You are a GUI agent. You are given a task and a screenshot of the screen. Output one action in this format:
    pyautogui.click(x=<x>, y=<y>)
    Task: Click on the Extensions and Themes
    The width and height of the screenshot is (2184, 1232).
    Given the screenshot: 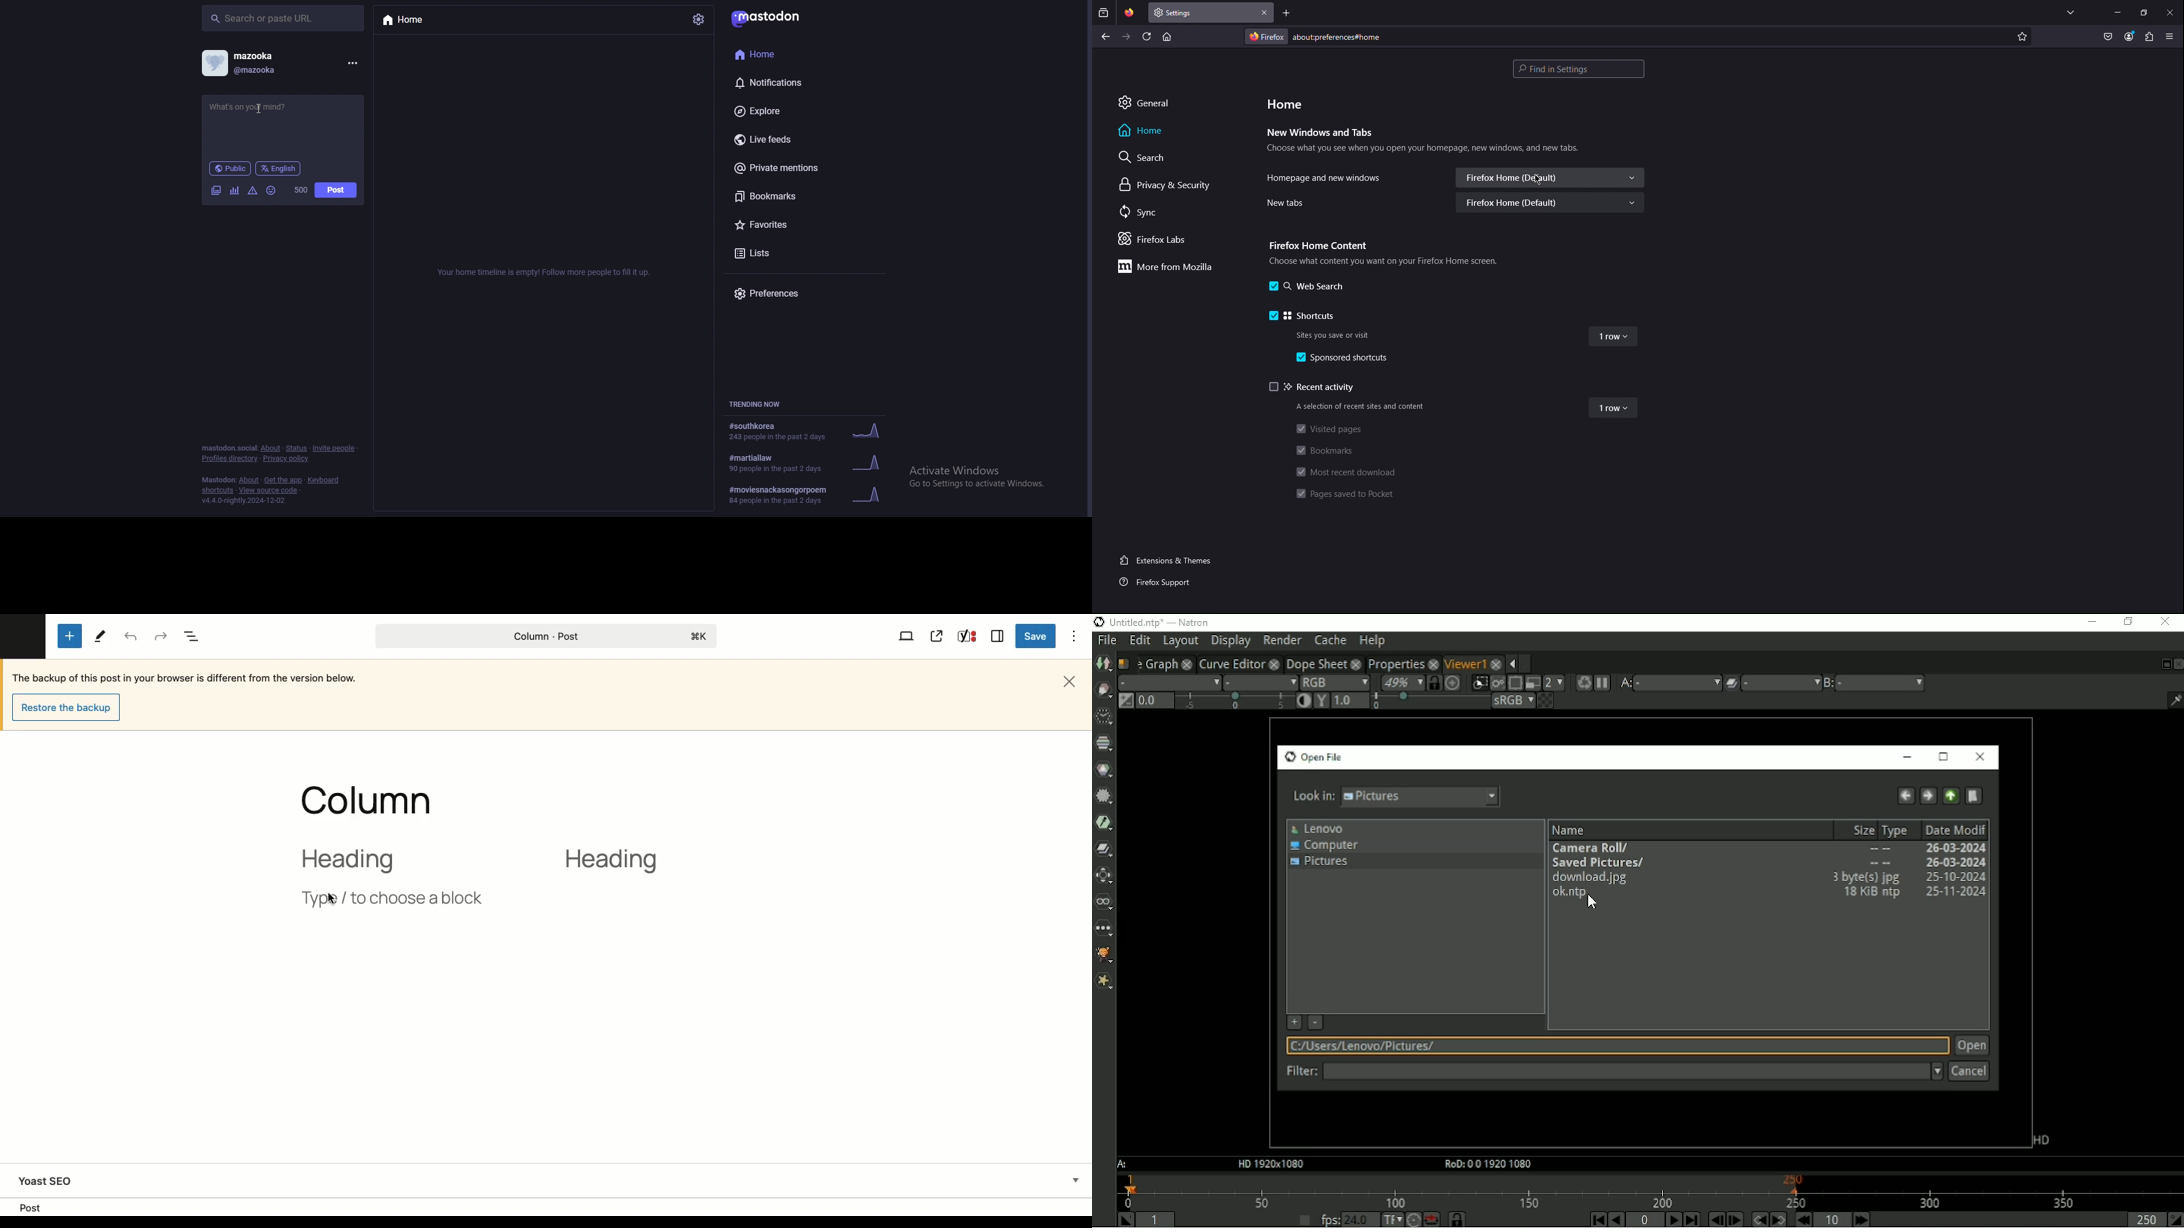 What is the action you would take?
    pyautogui.click(x=1170, y=559)
    